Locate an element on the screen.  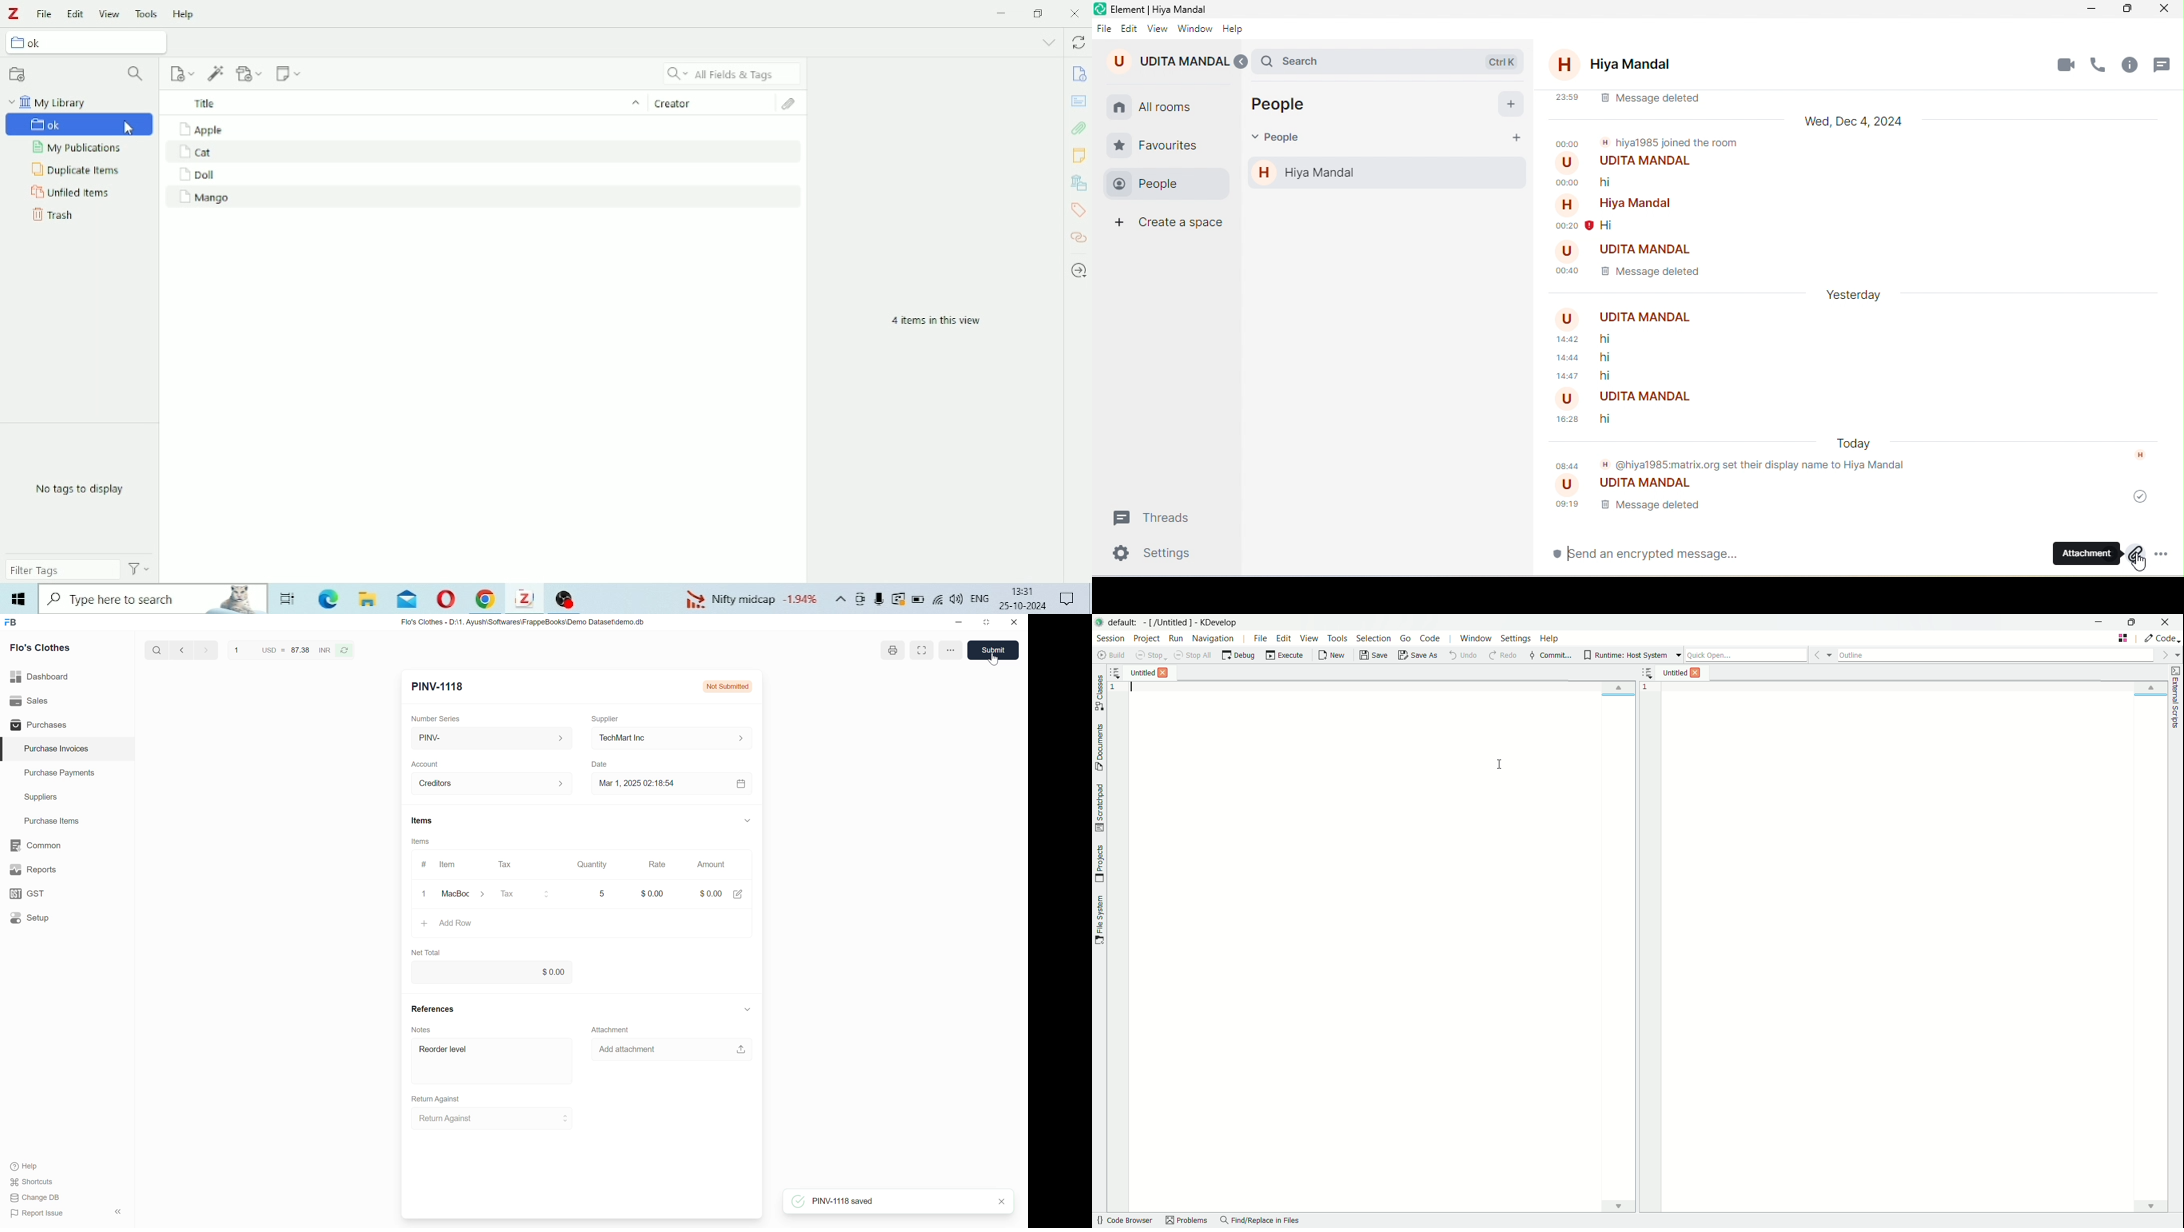
next is located at coordinates (207, 650).